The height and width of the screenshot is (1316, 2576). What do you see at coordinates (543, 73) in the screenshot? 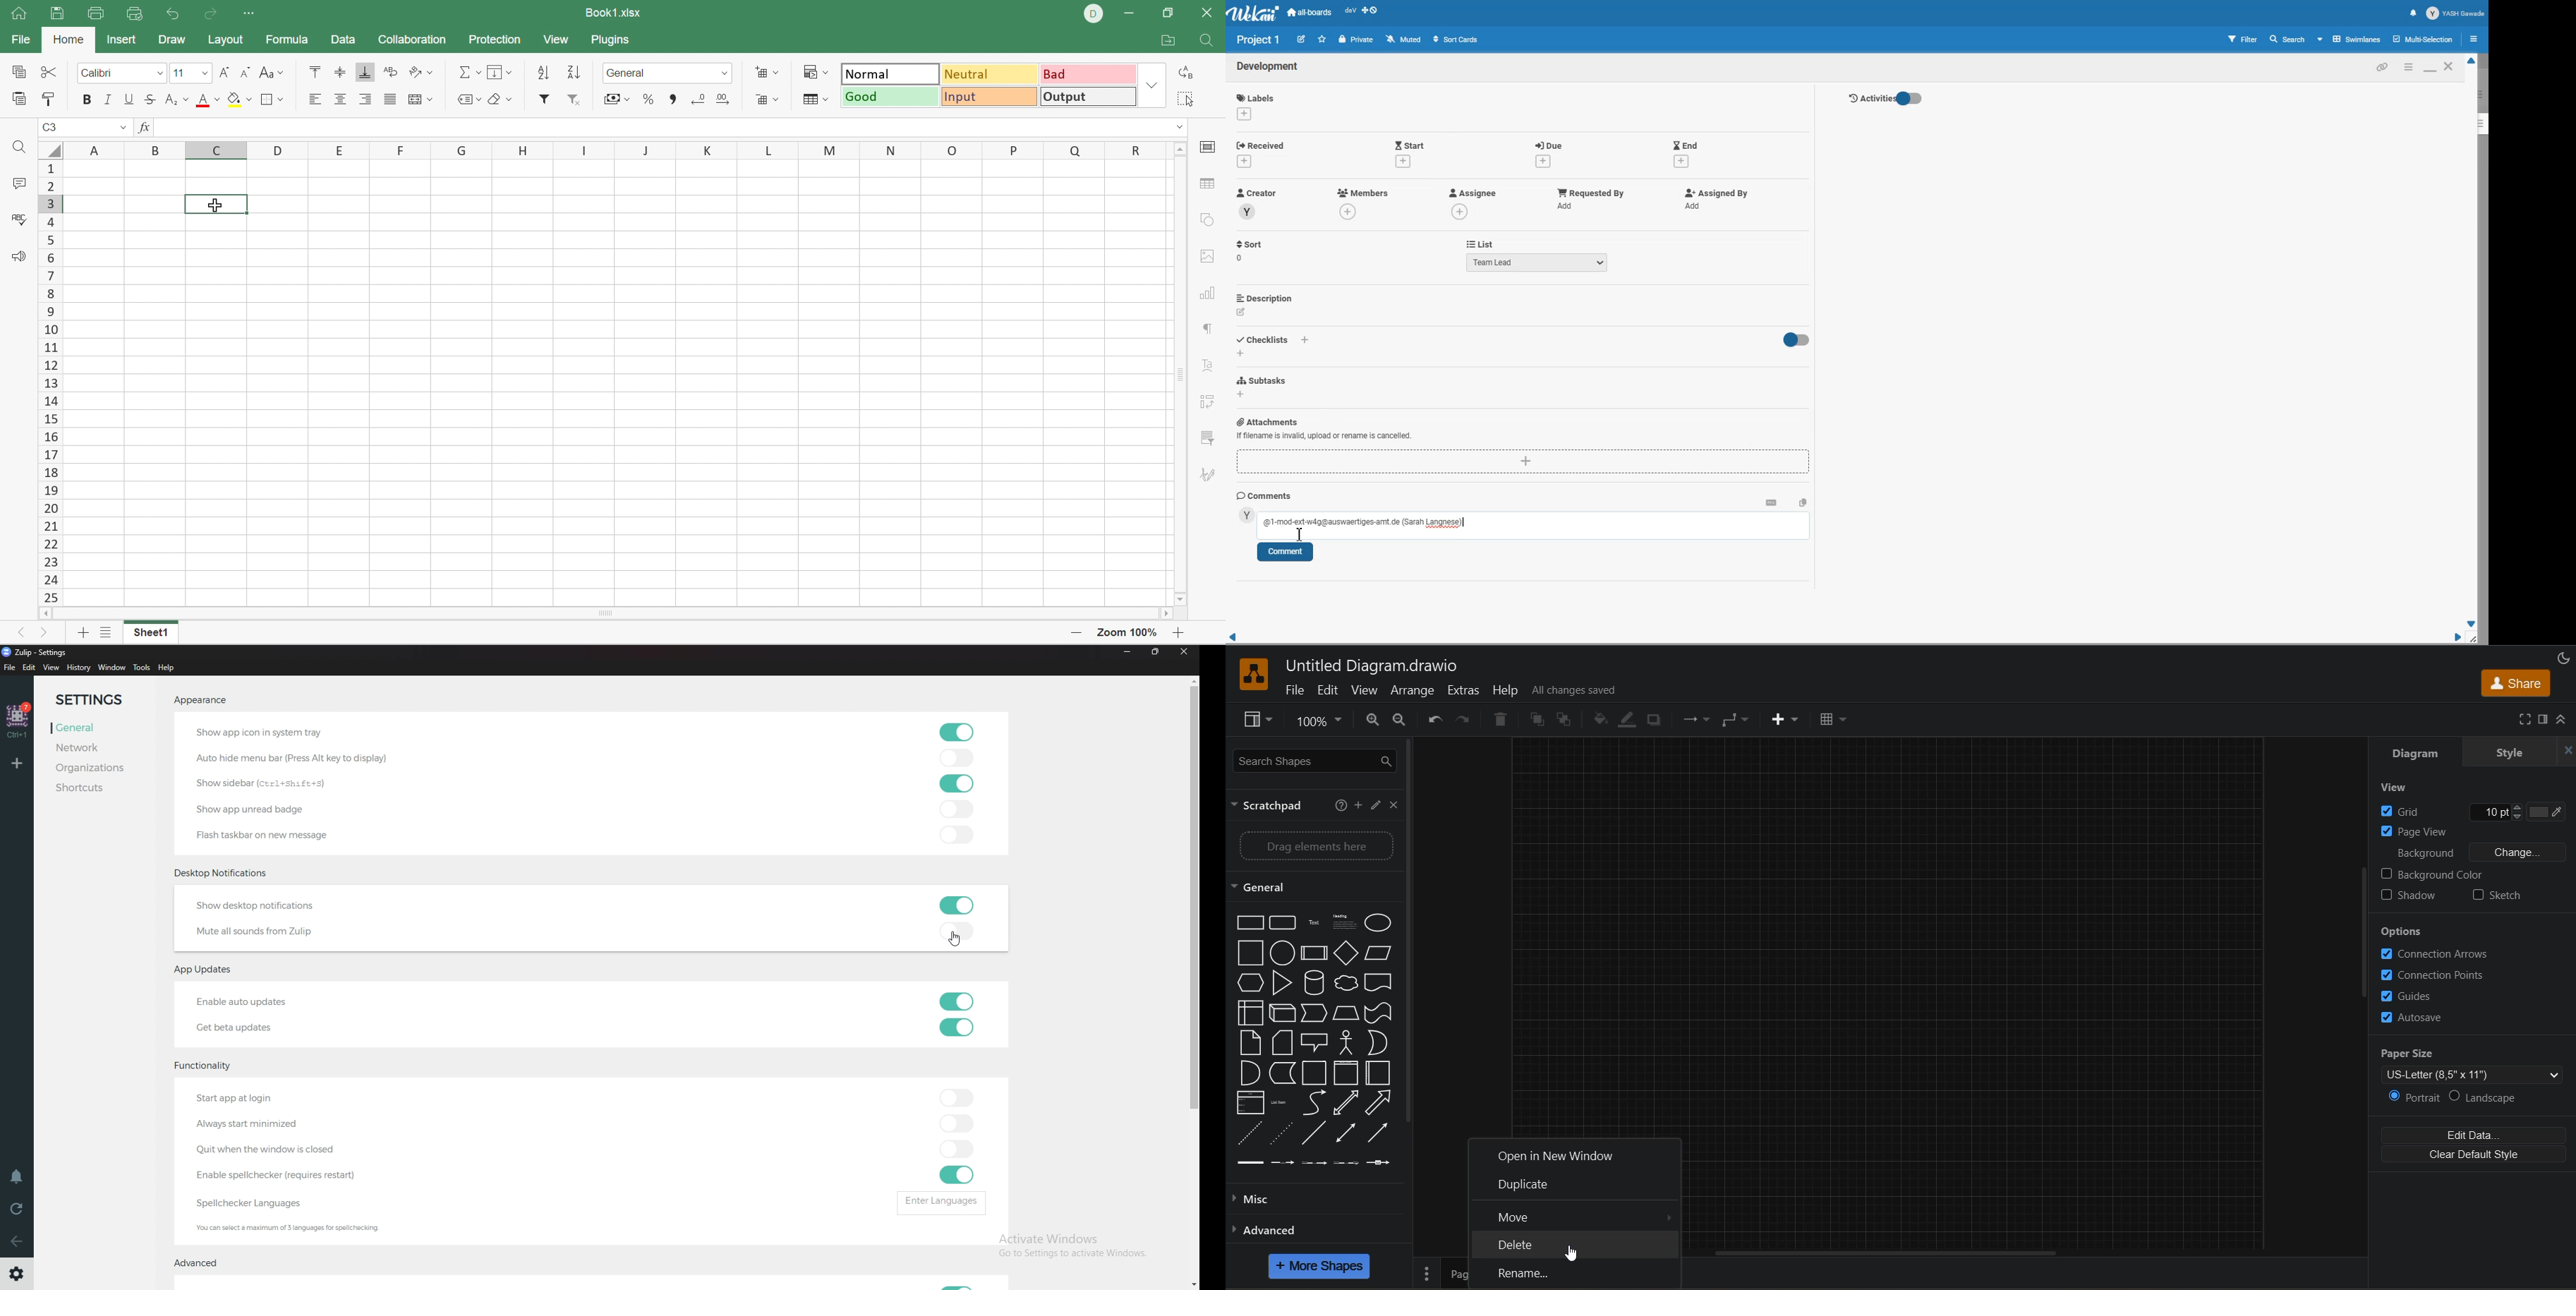
I see `Ascending order` at bounding box center [543, 73].